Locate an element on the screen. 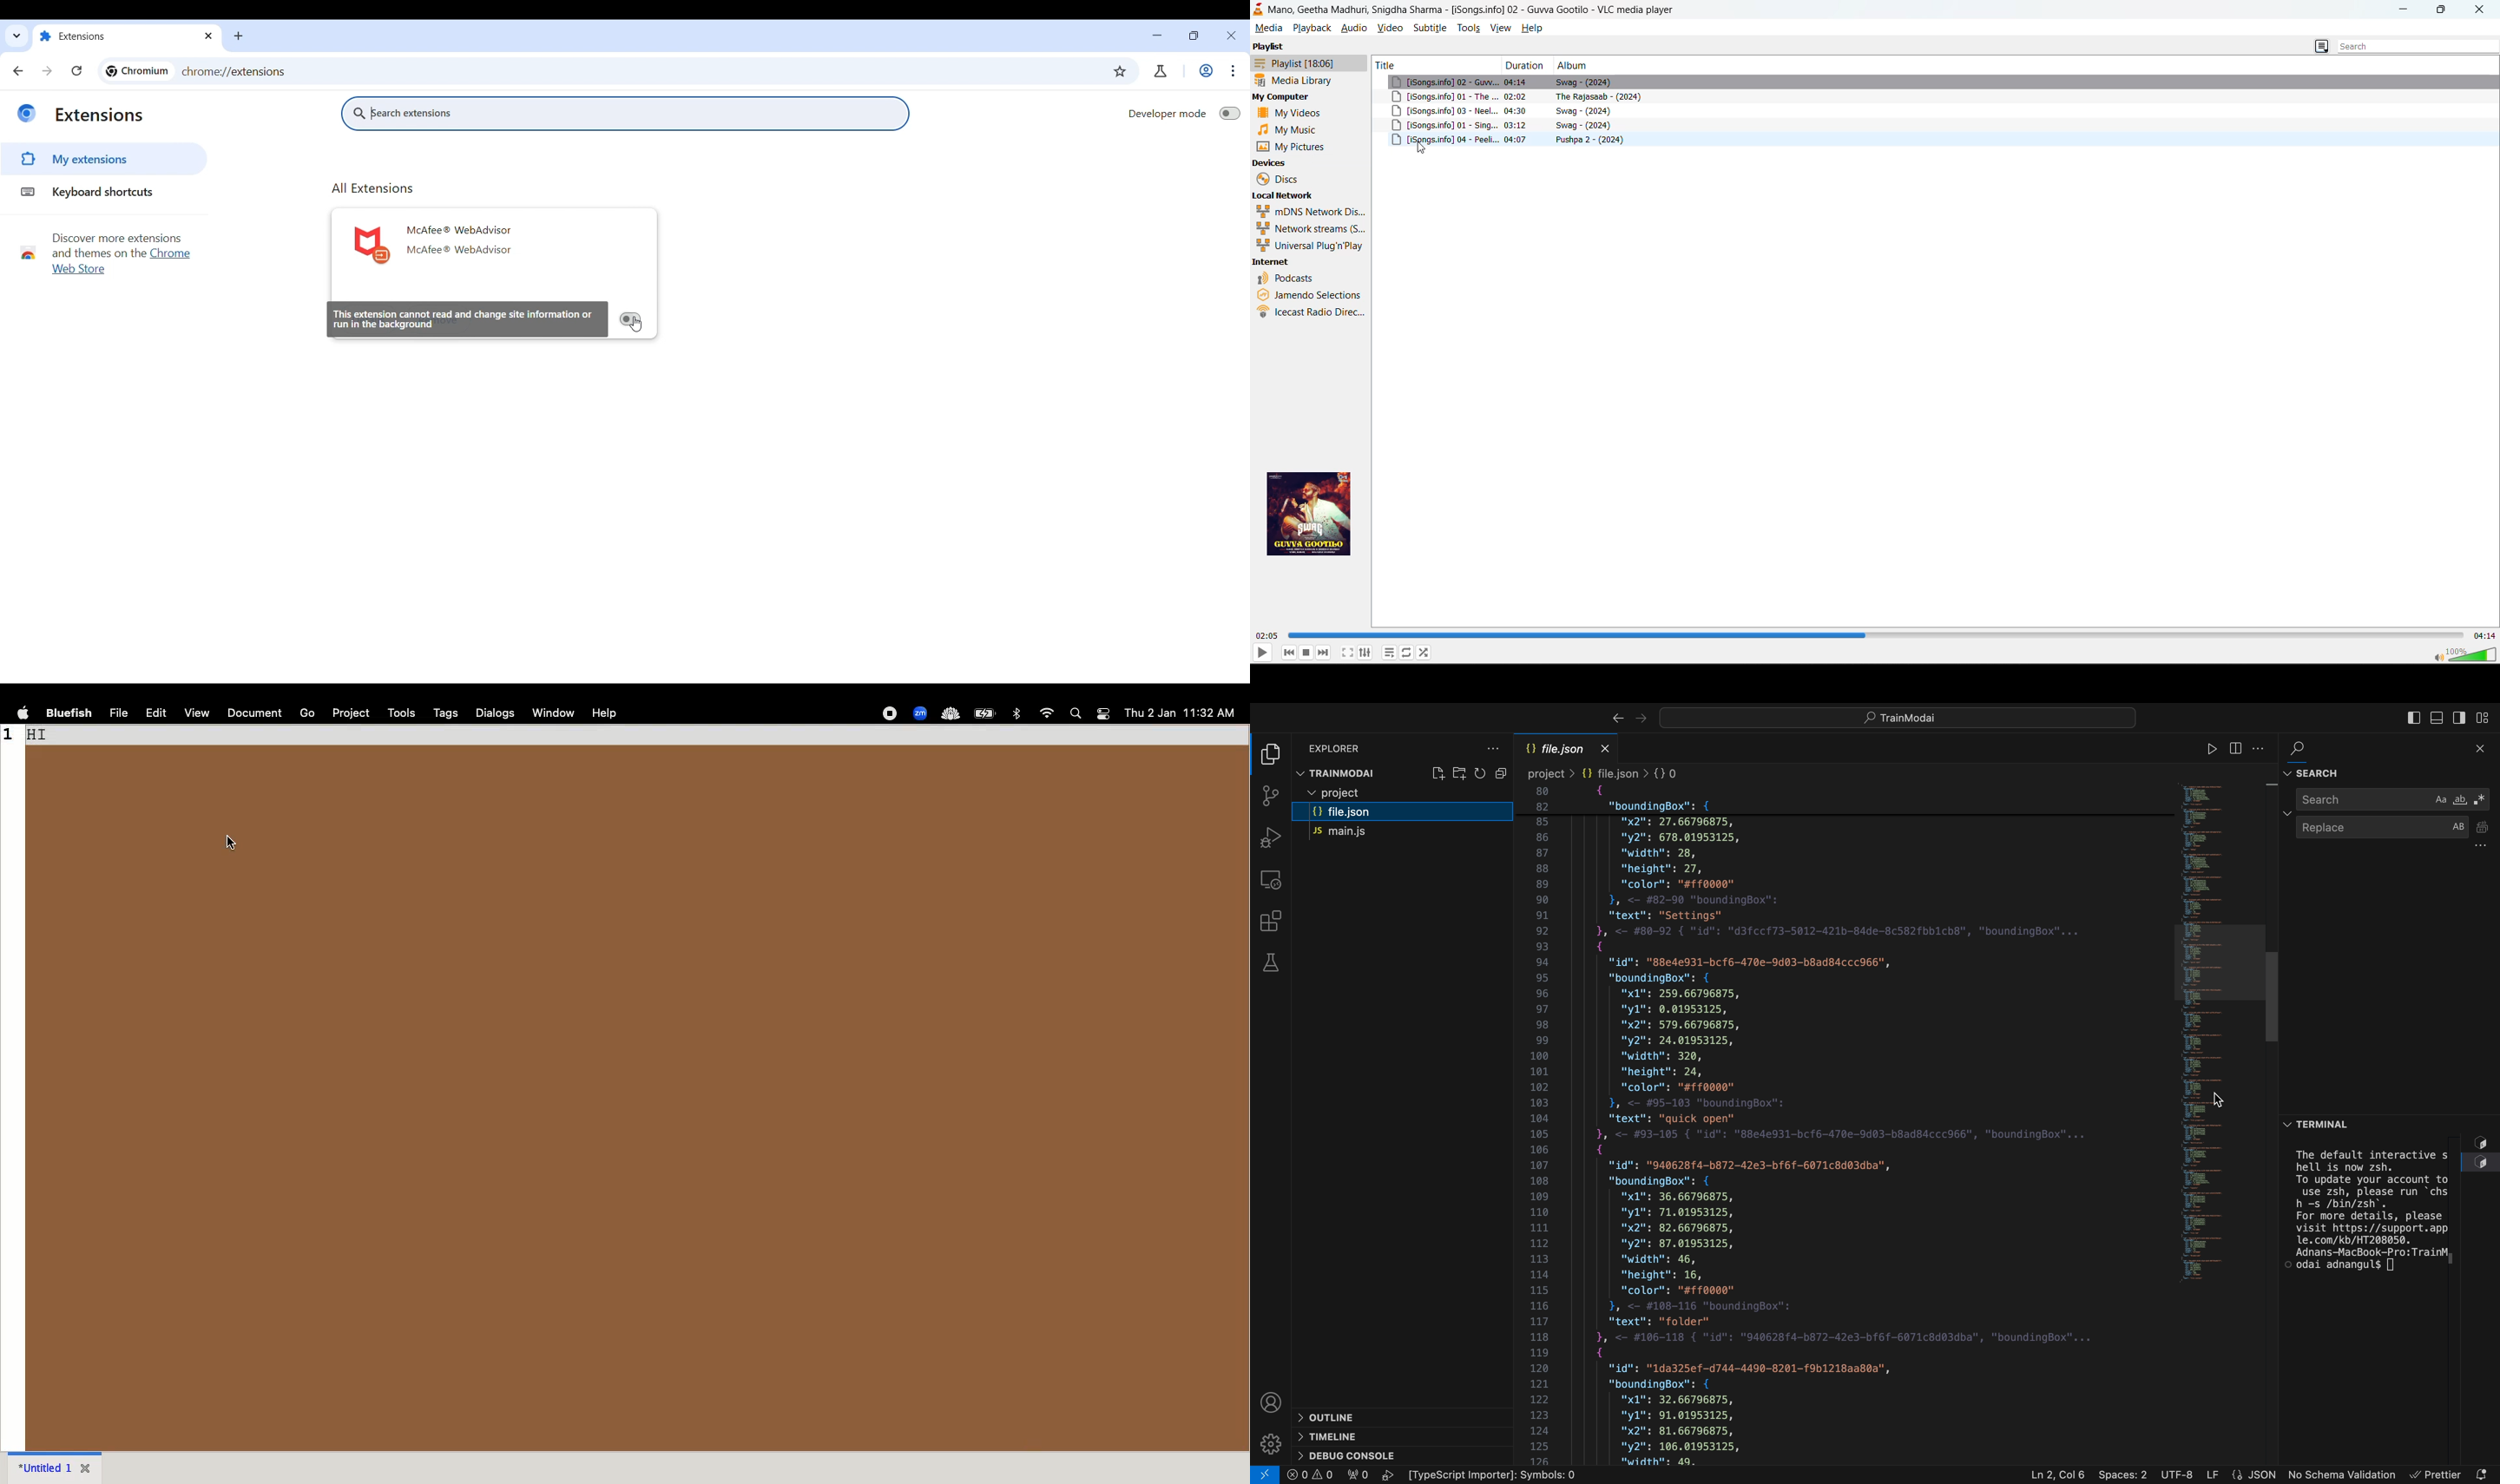 This screenshot has height=1484, width=2520. project is located at coordinates (350, 713).